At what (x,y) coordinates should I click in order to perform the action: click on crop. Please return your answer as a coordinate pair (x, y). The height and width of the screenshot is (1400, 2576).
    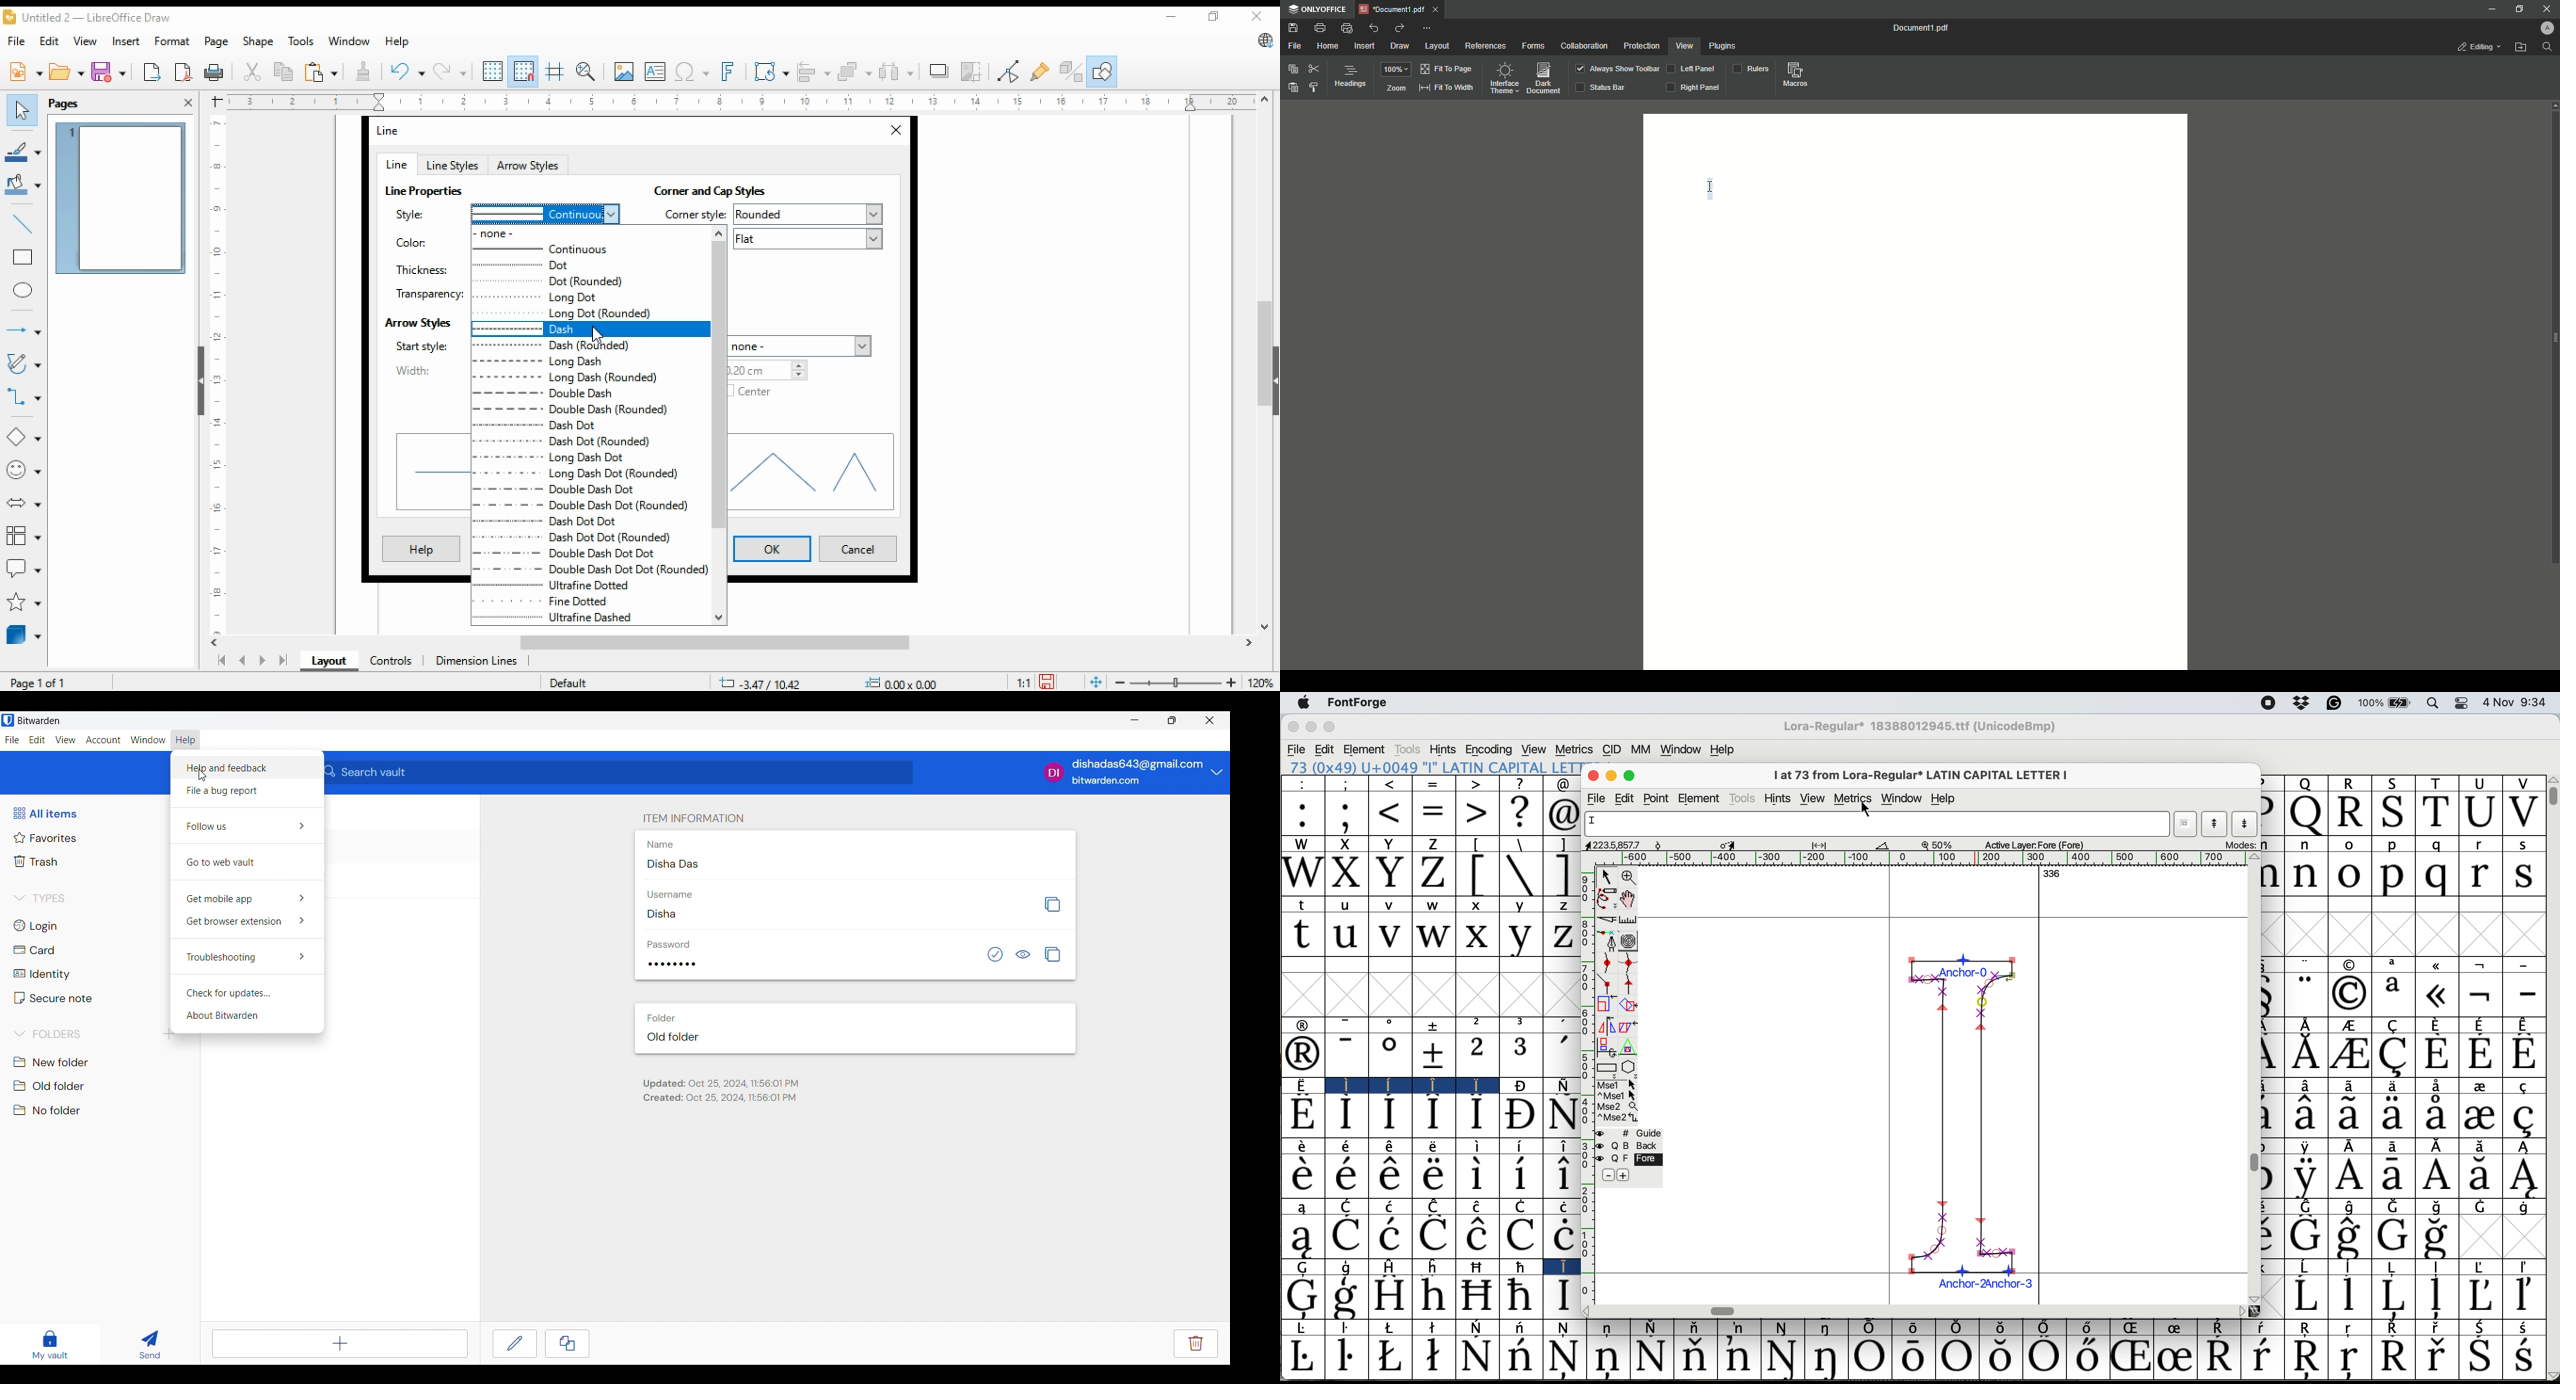
    Looking at the image, I should click on (974, 71).